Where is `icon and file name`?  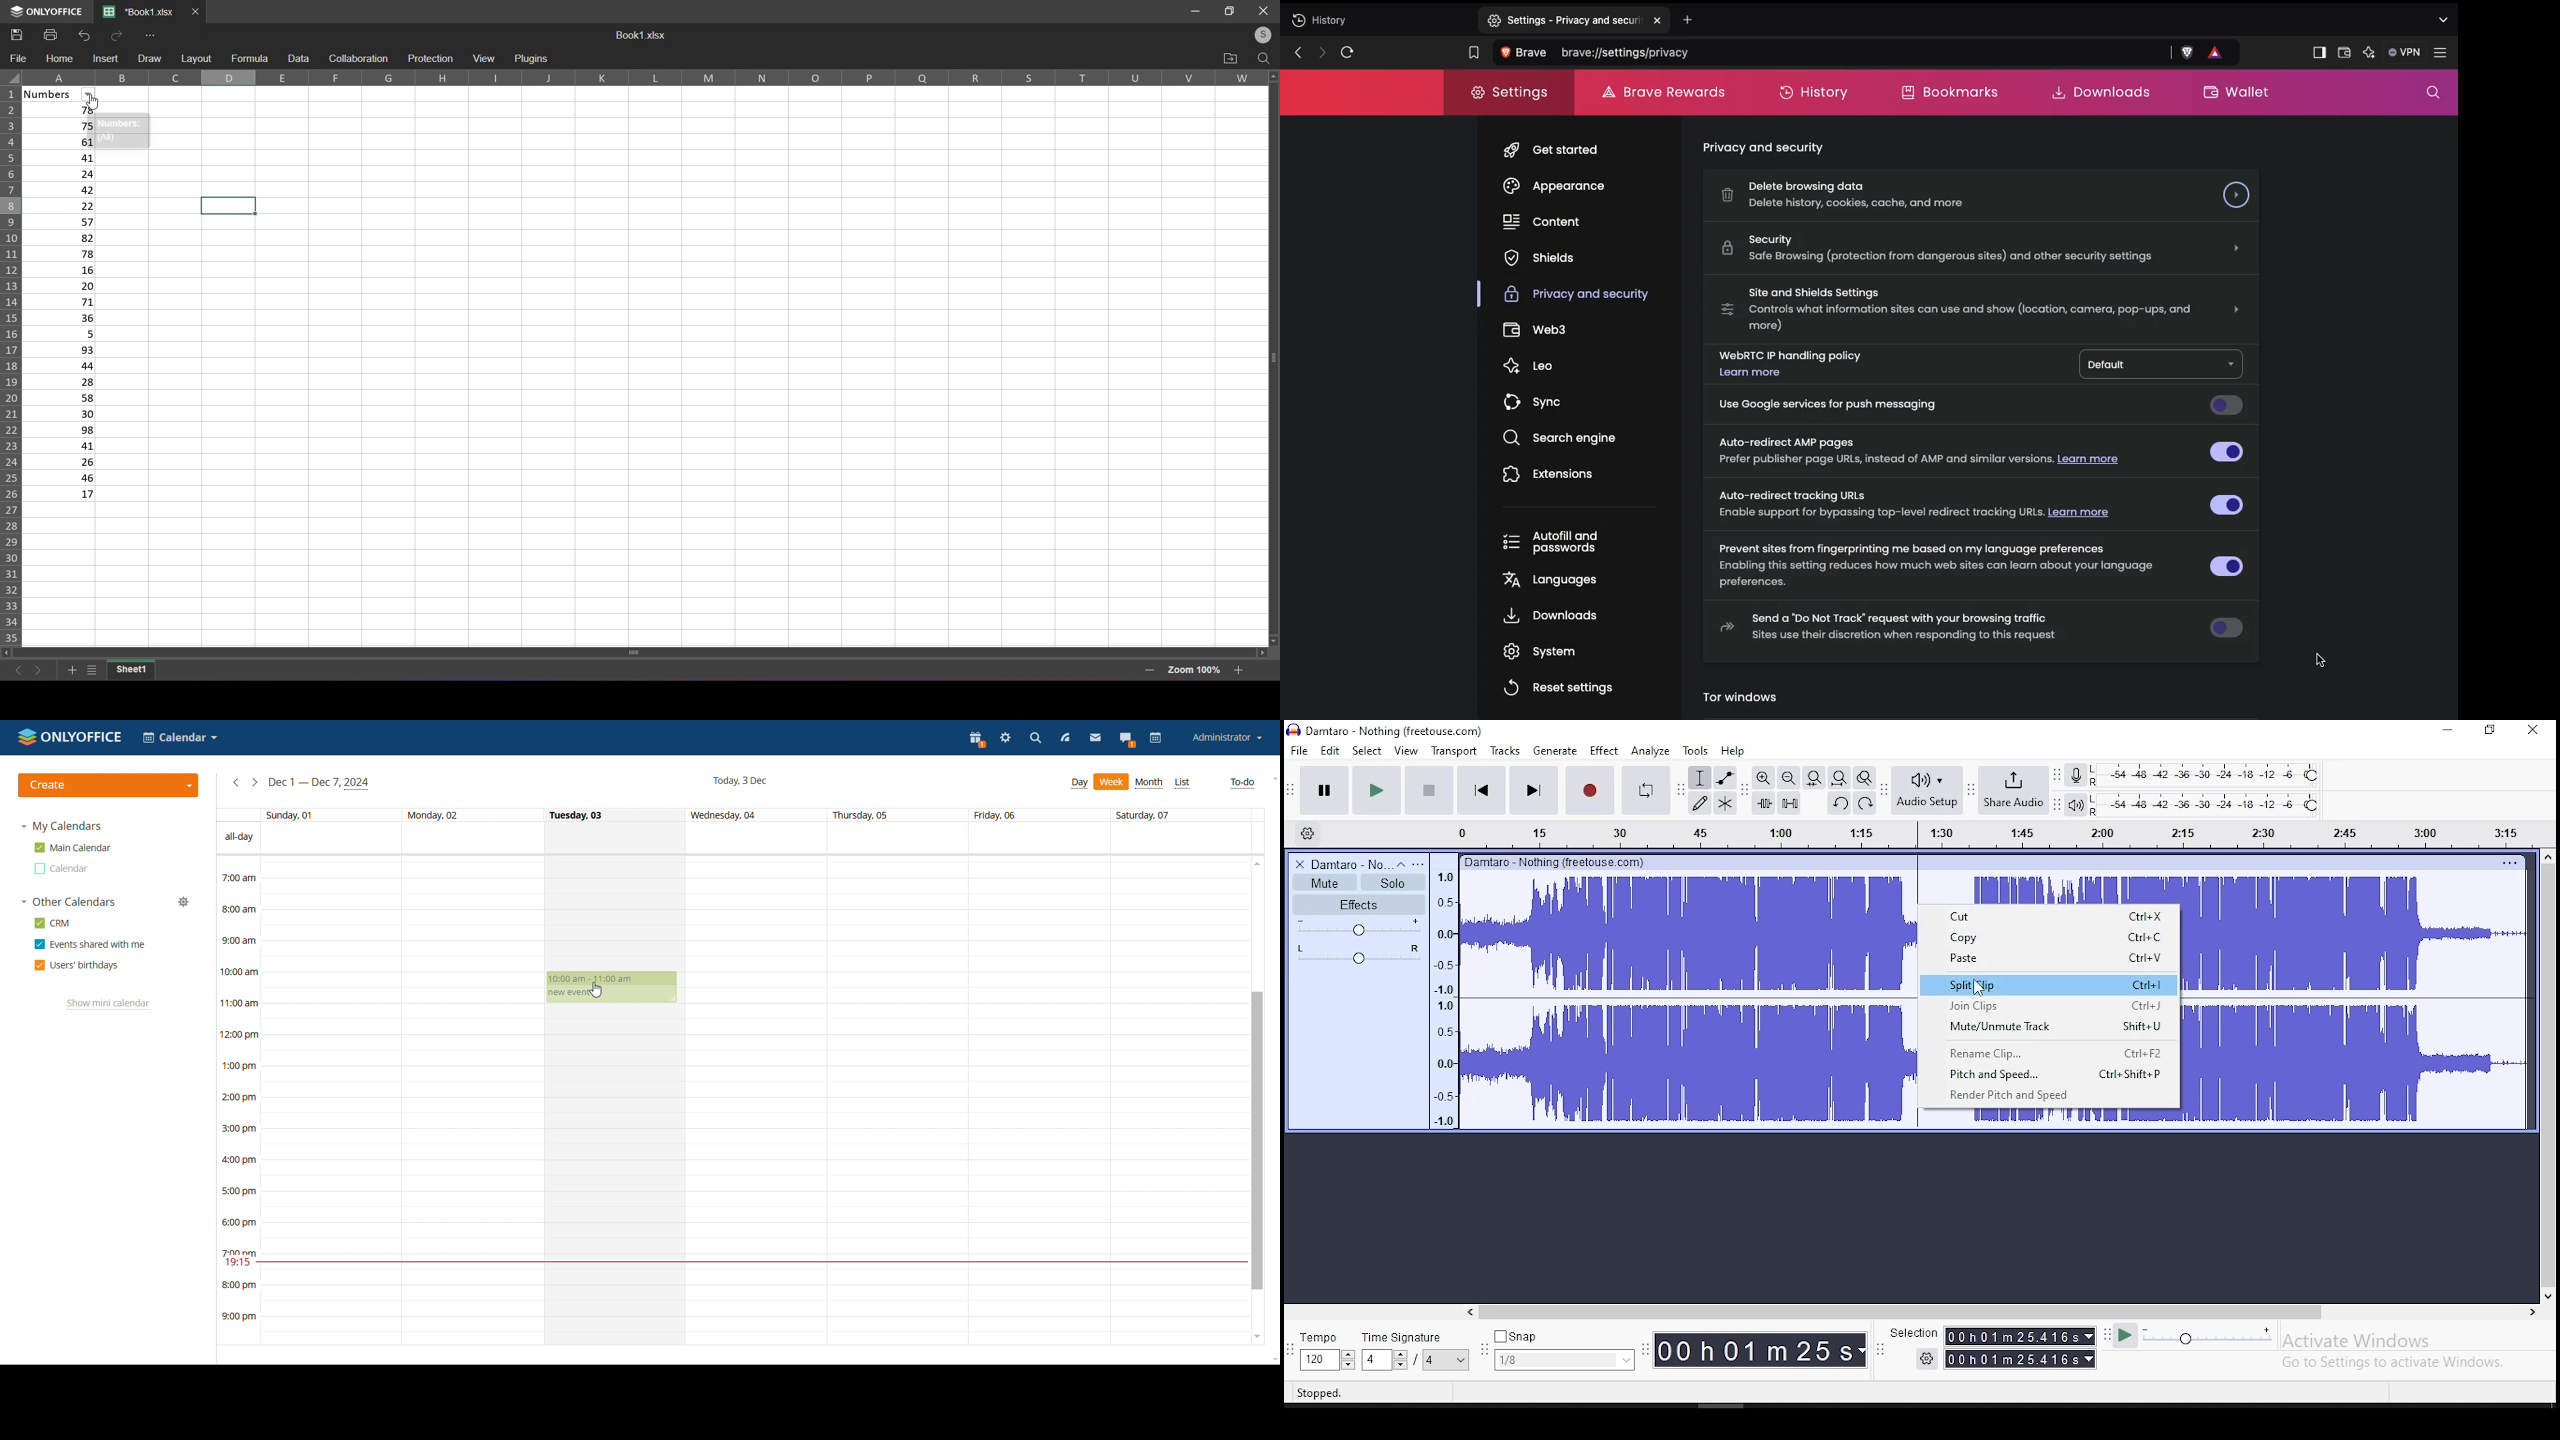 icon and file name is located at coordinates (1391, 729).